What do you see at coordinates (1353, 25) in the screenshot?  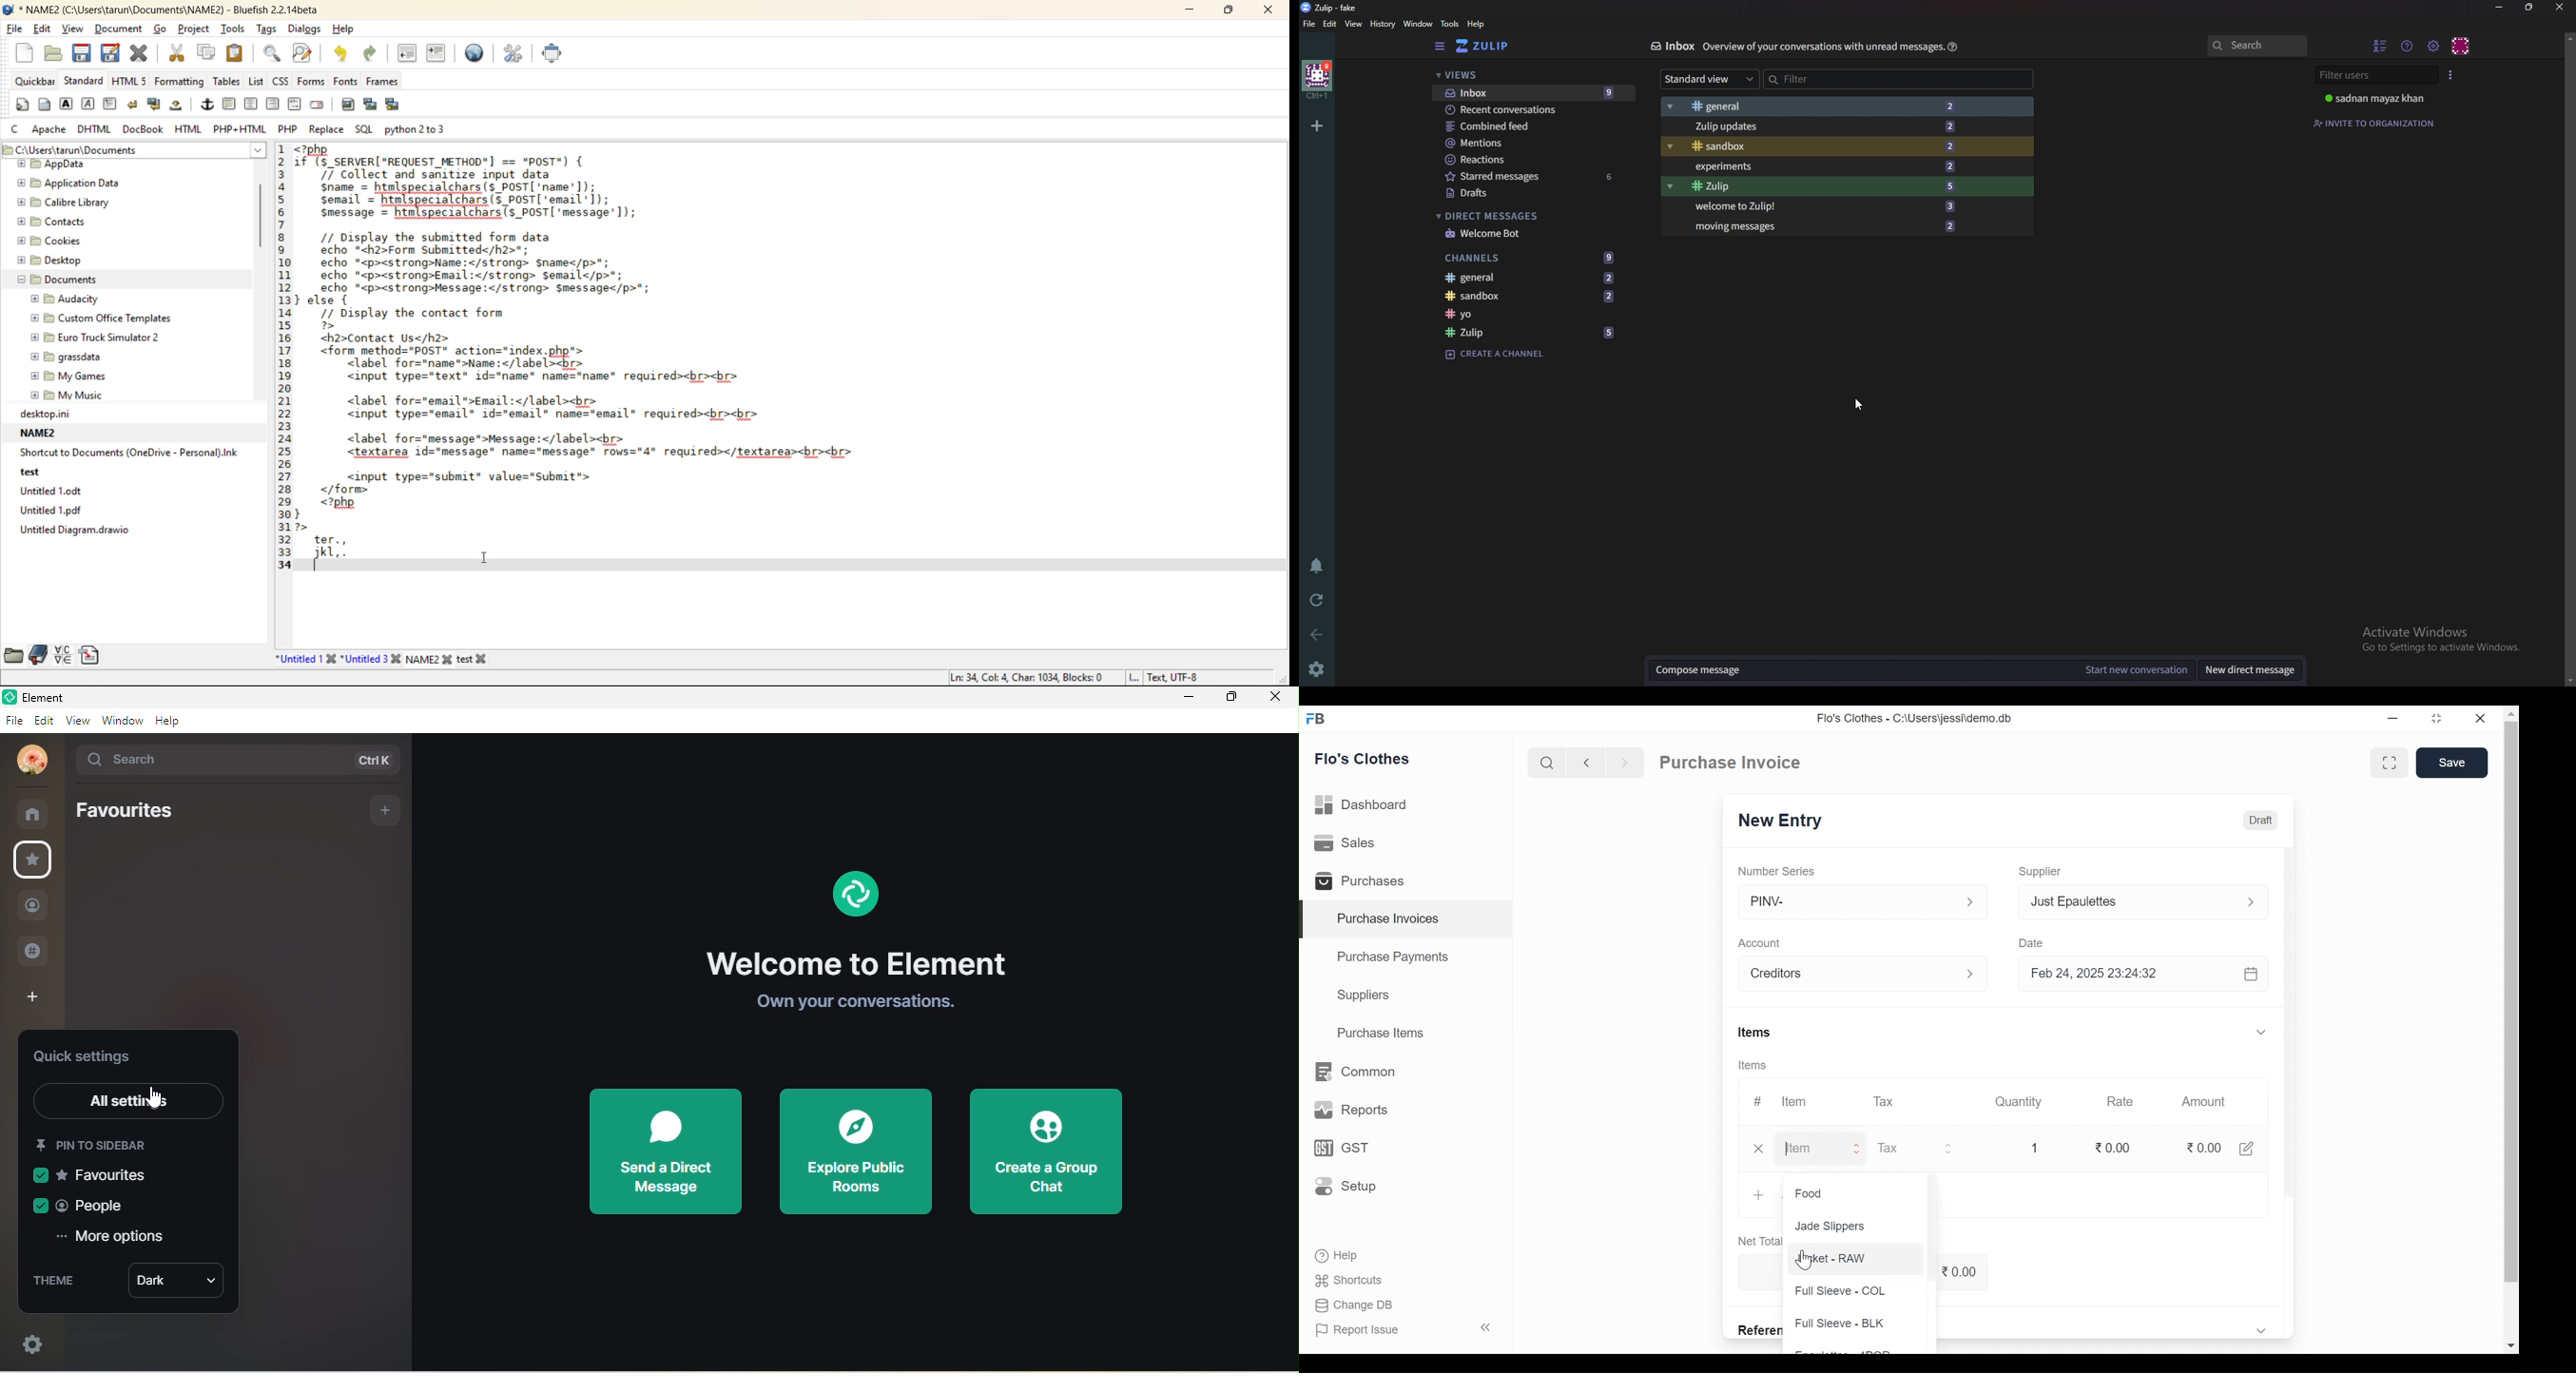 I see `view` at bounding box center [1353, 25].